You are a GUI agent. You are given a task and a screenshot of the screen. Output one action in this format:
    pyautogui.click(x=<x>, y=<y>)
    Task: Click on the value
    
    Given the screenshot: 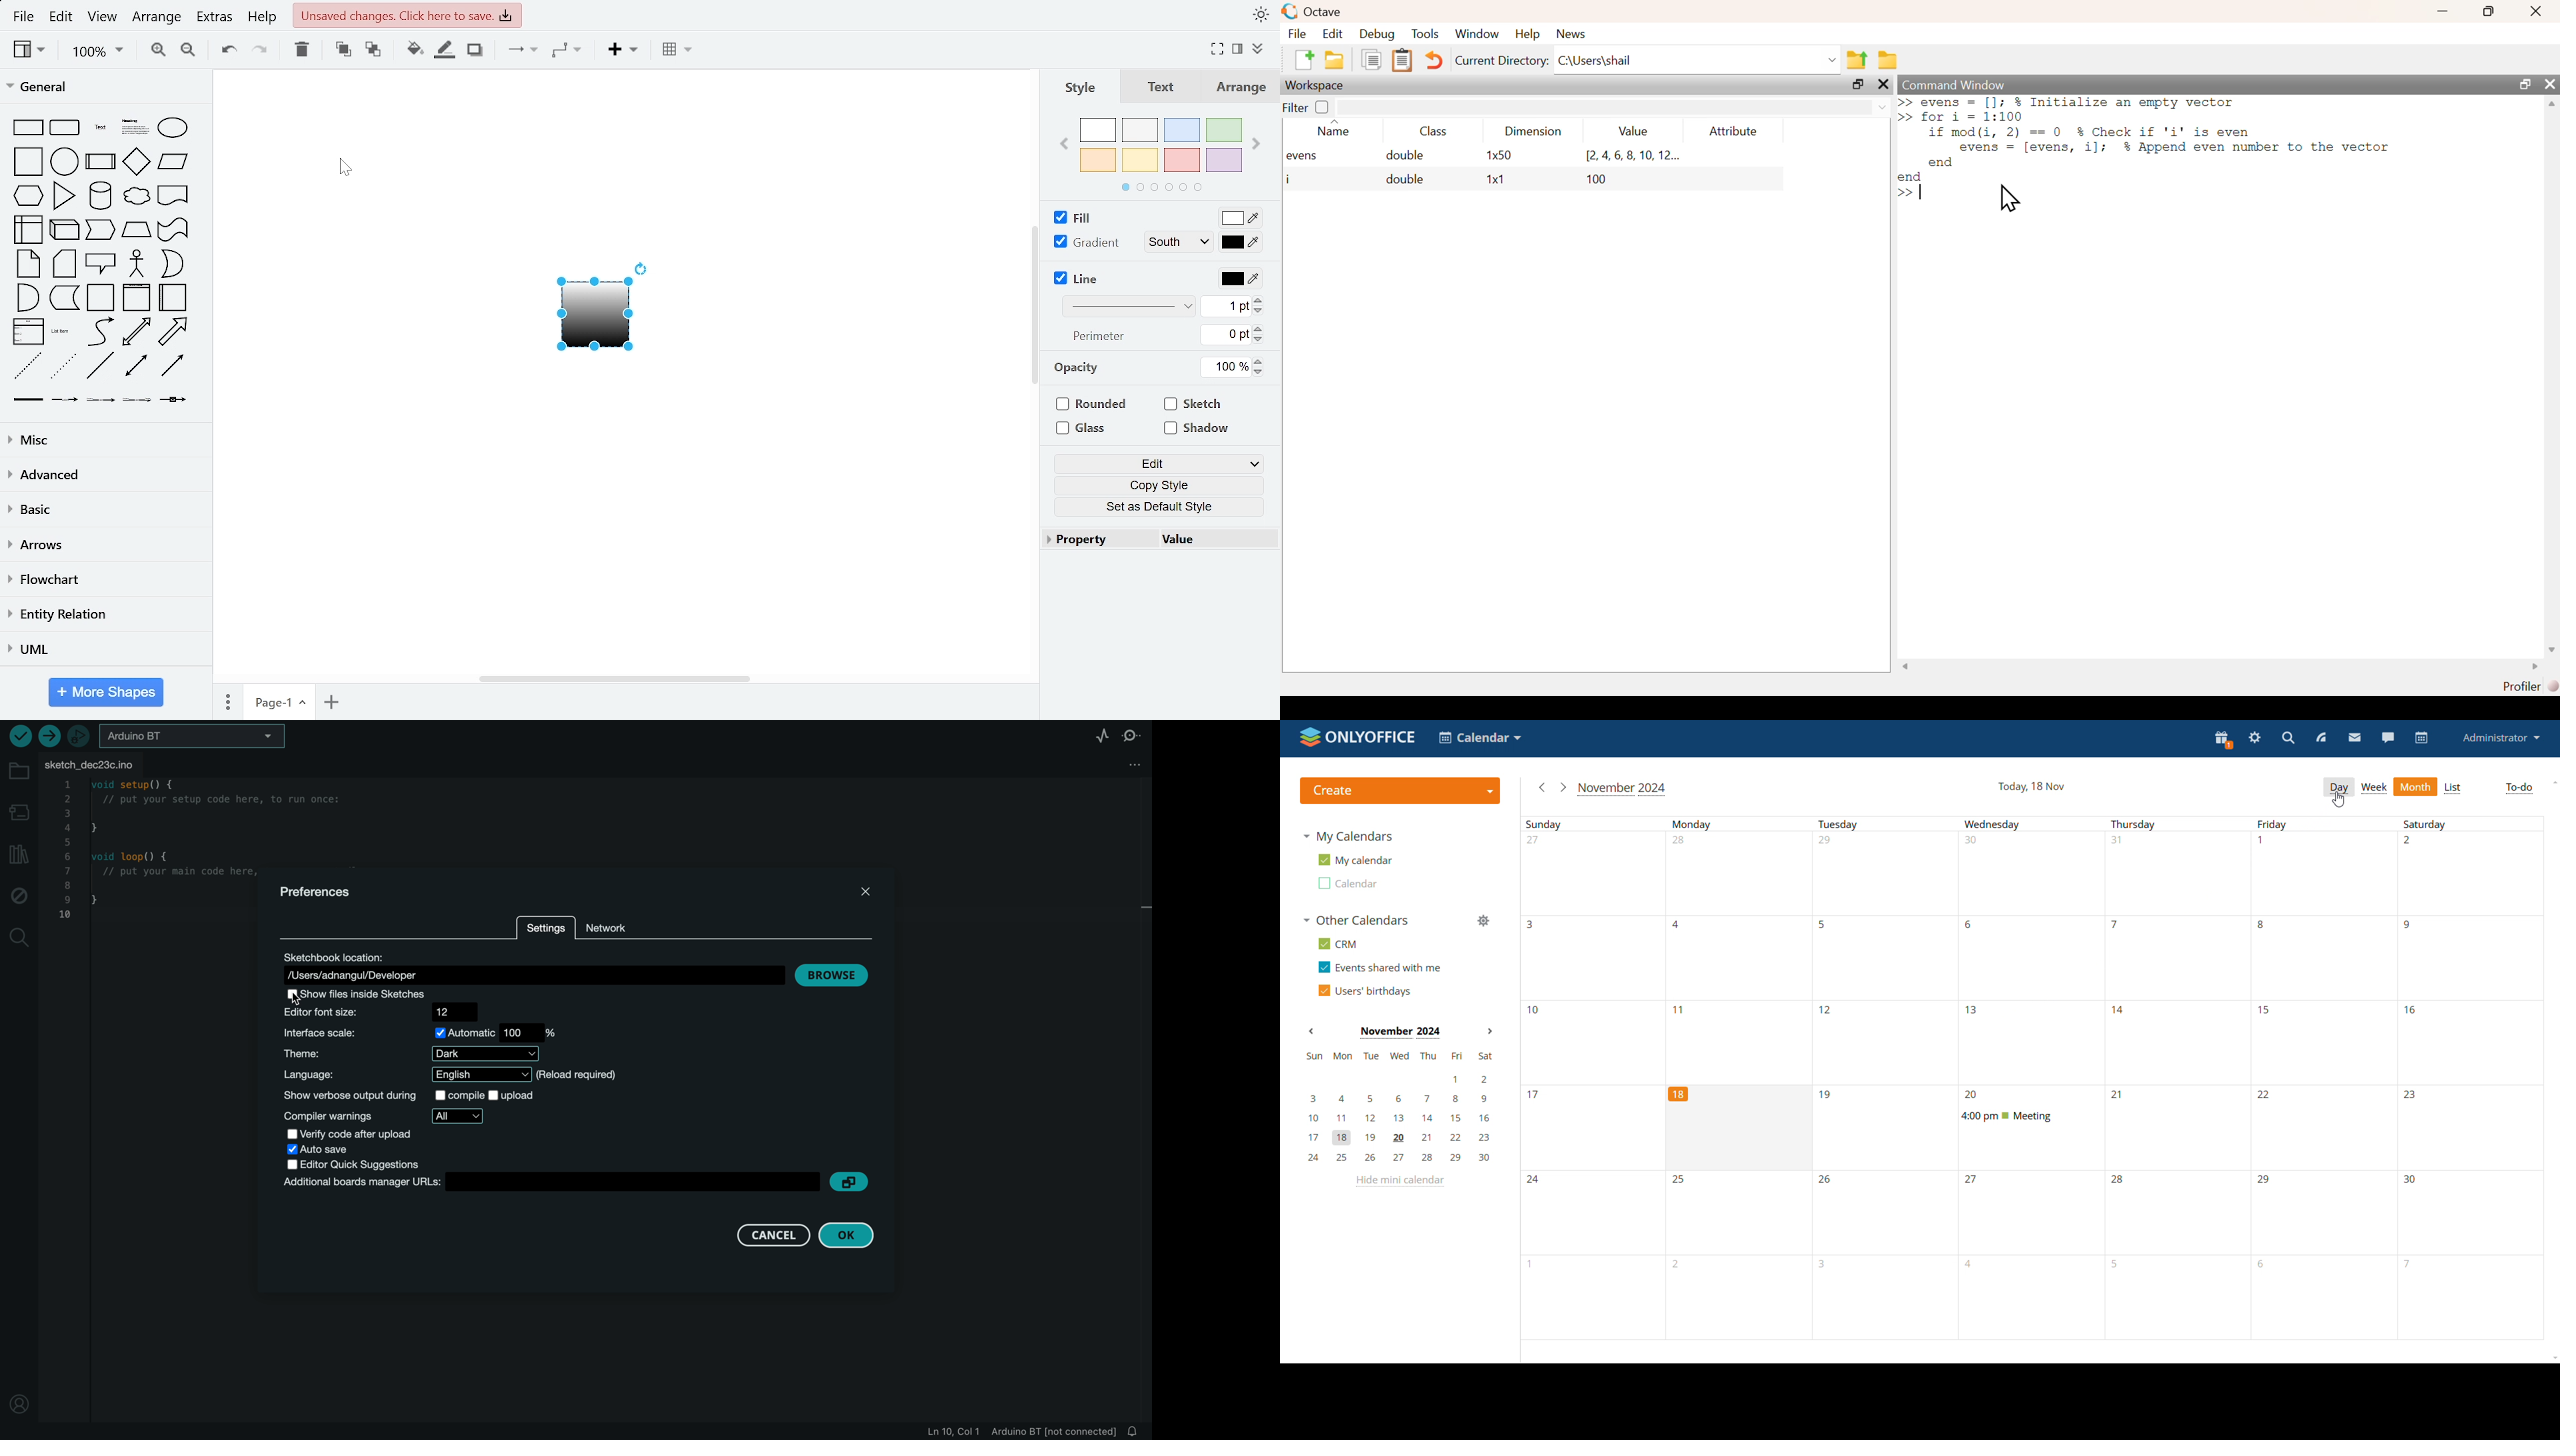 What is the action you would take?
    pyautogui.click(x=1210, y=539)
    